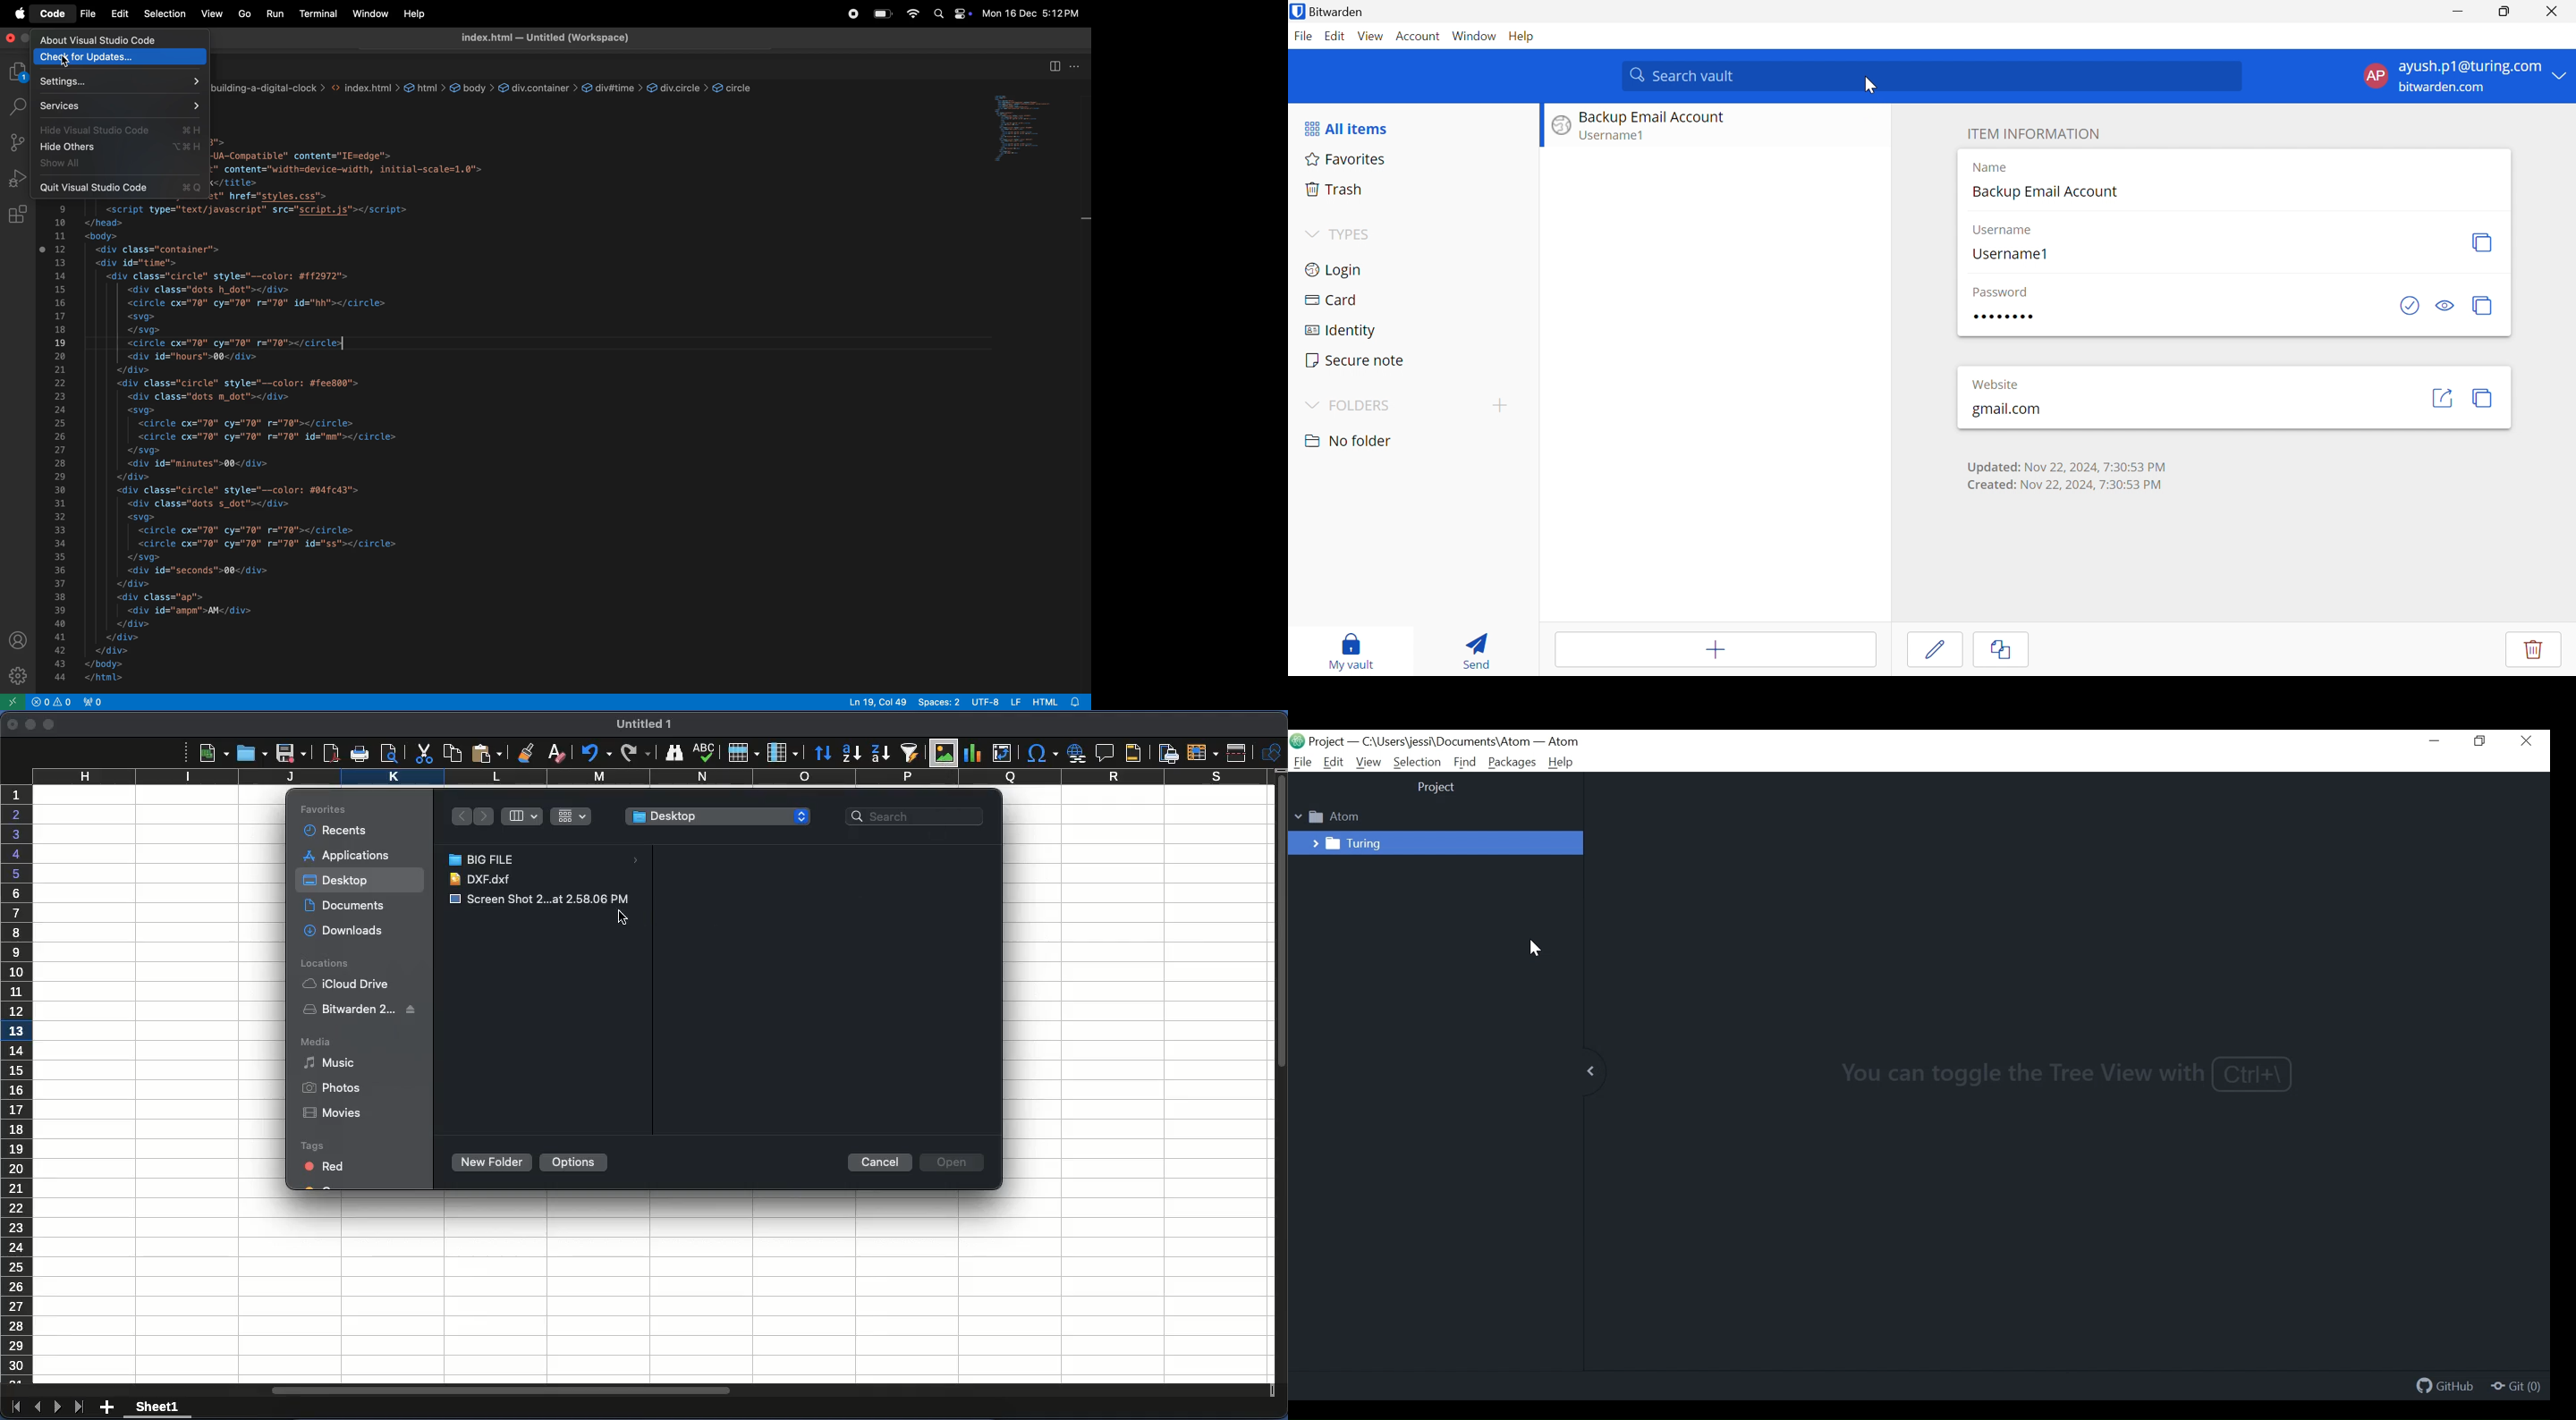  Describe the element at coordinates (2485, 243) in the screenshot. I see `copy` at that location.